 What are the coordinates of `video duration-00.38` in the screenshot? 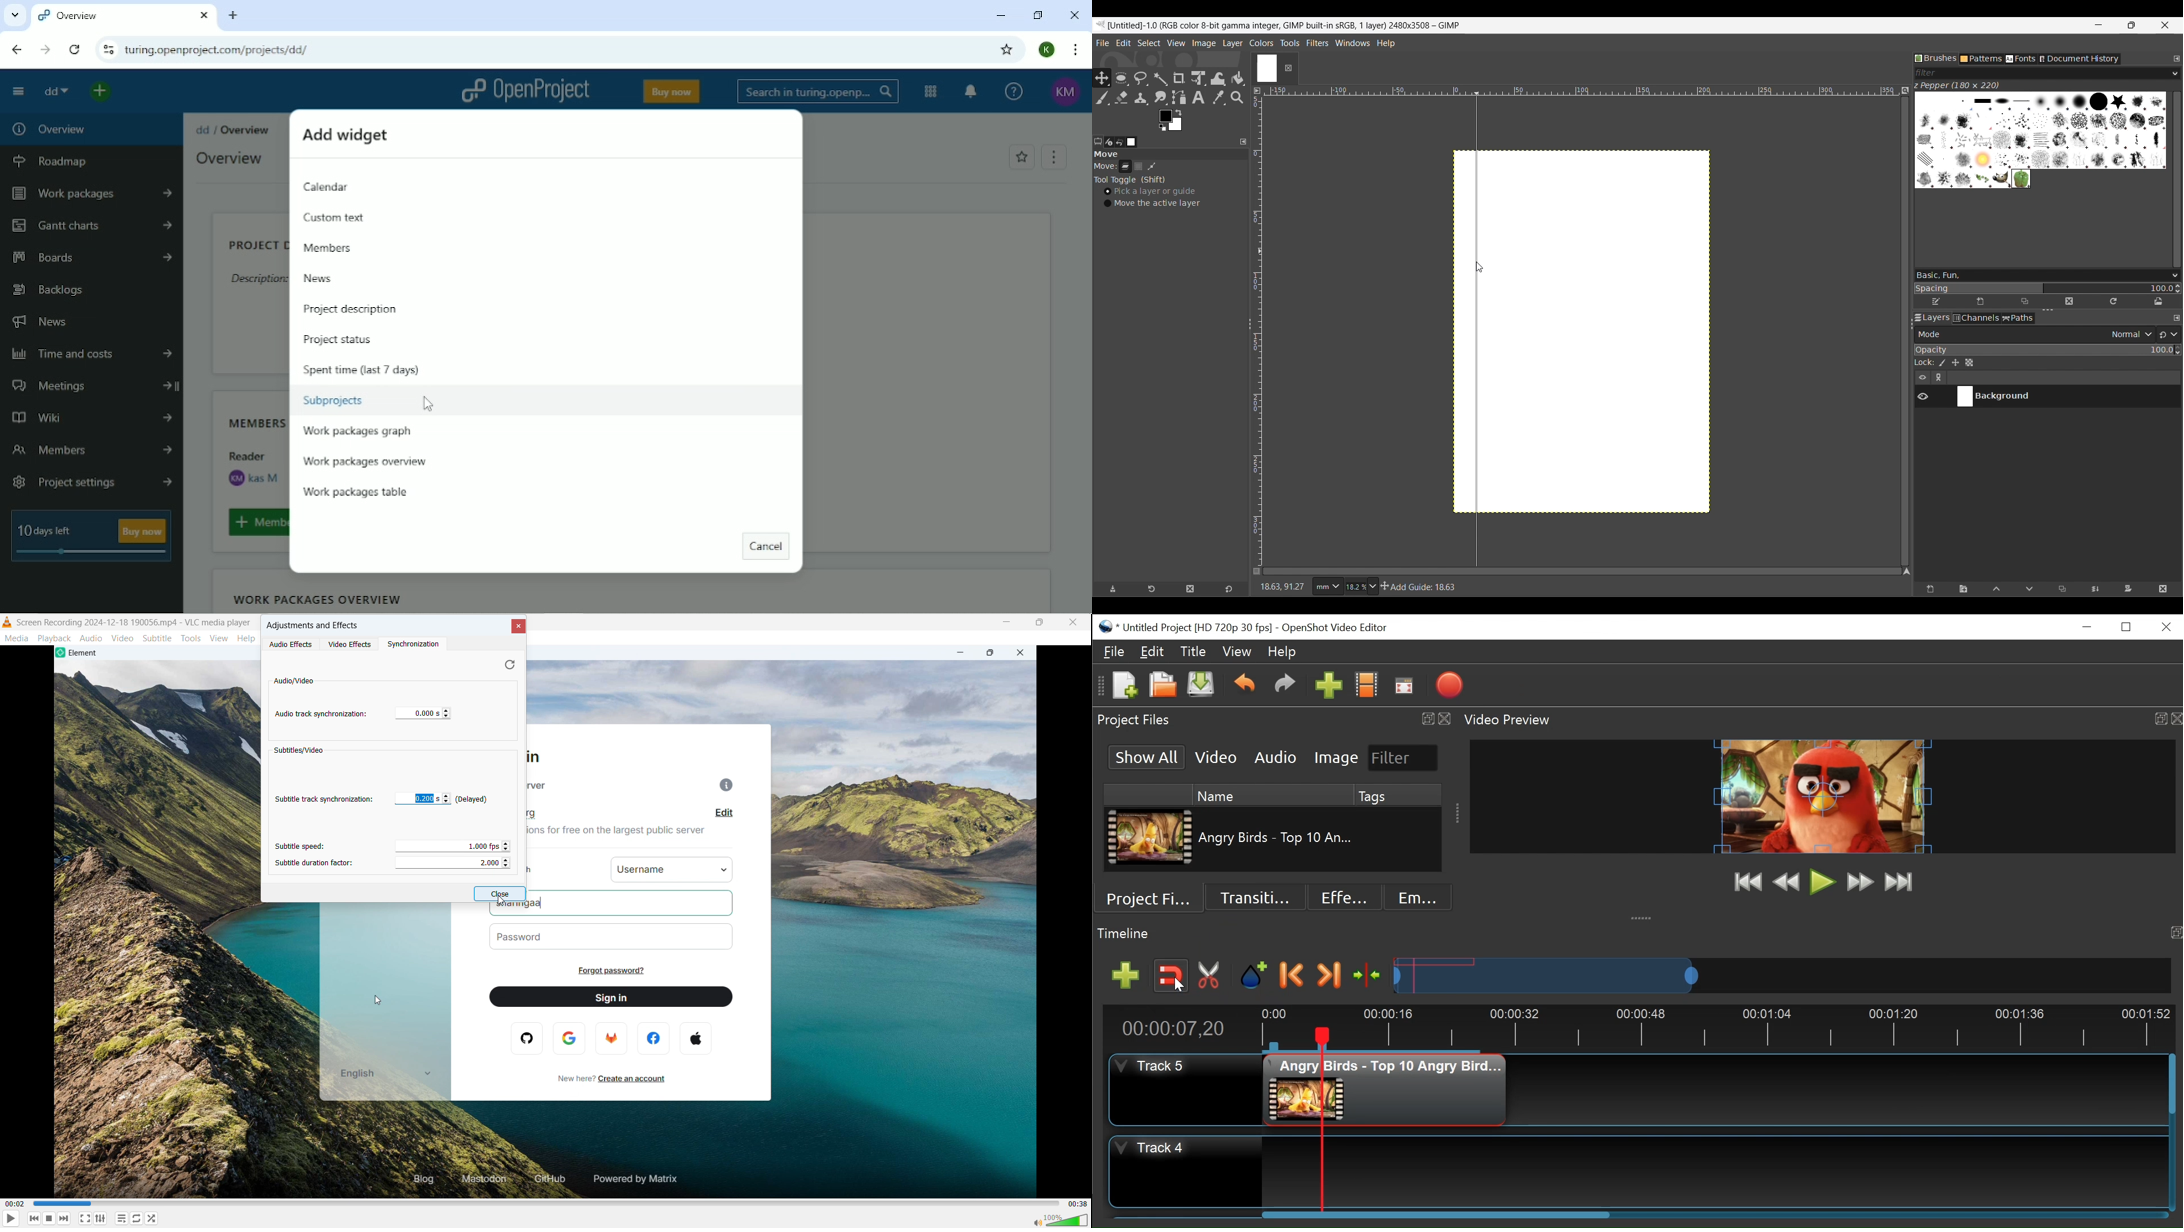 It's located at (1078, 1204).